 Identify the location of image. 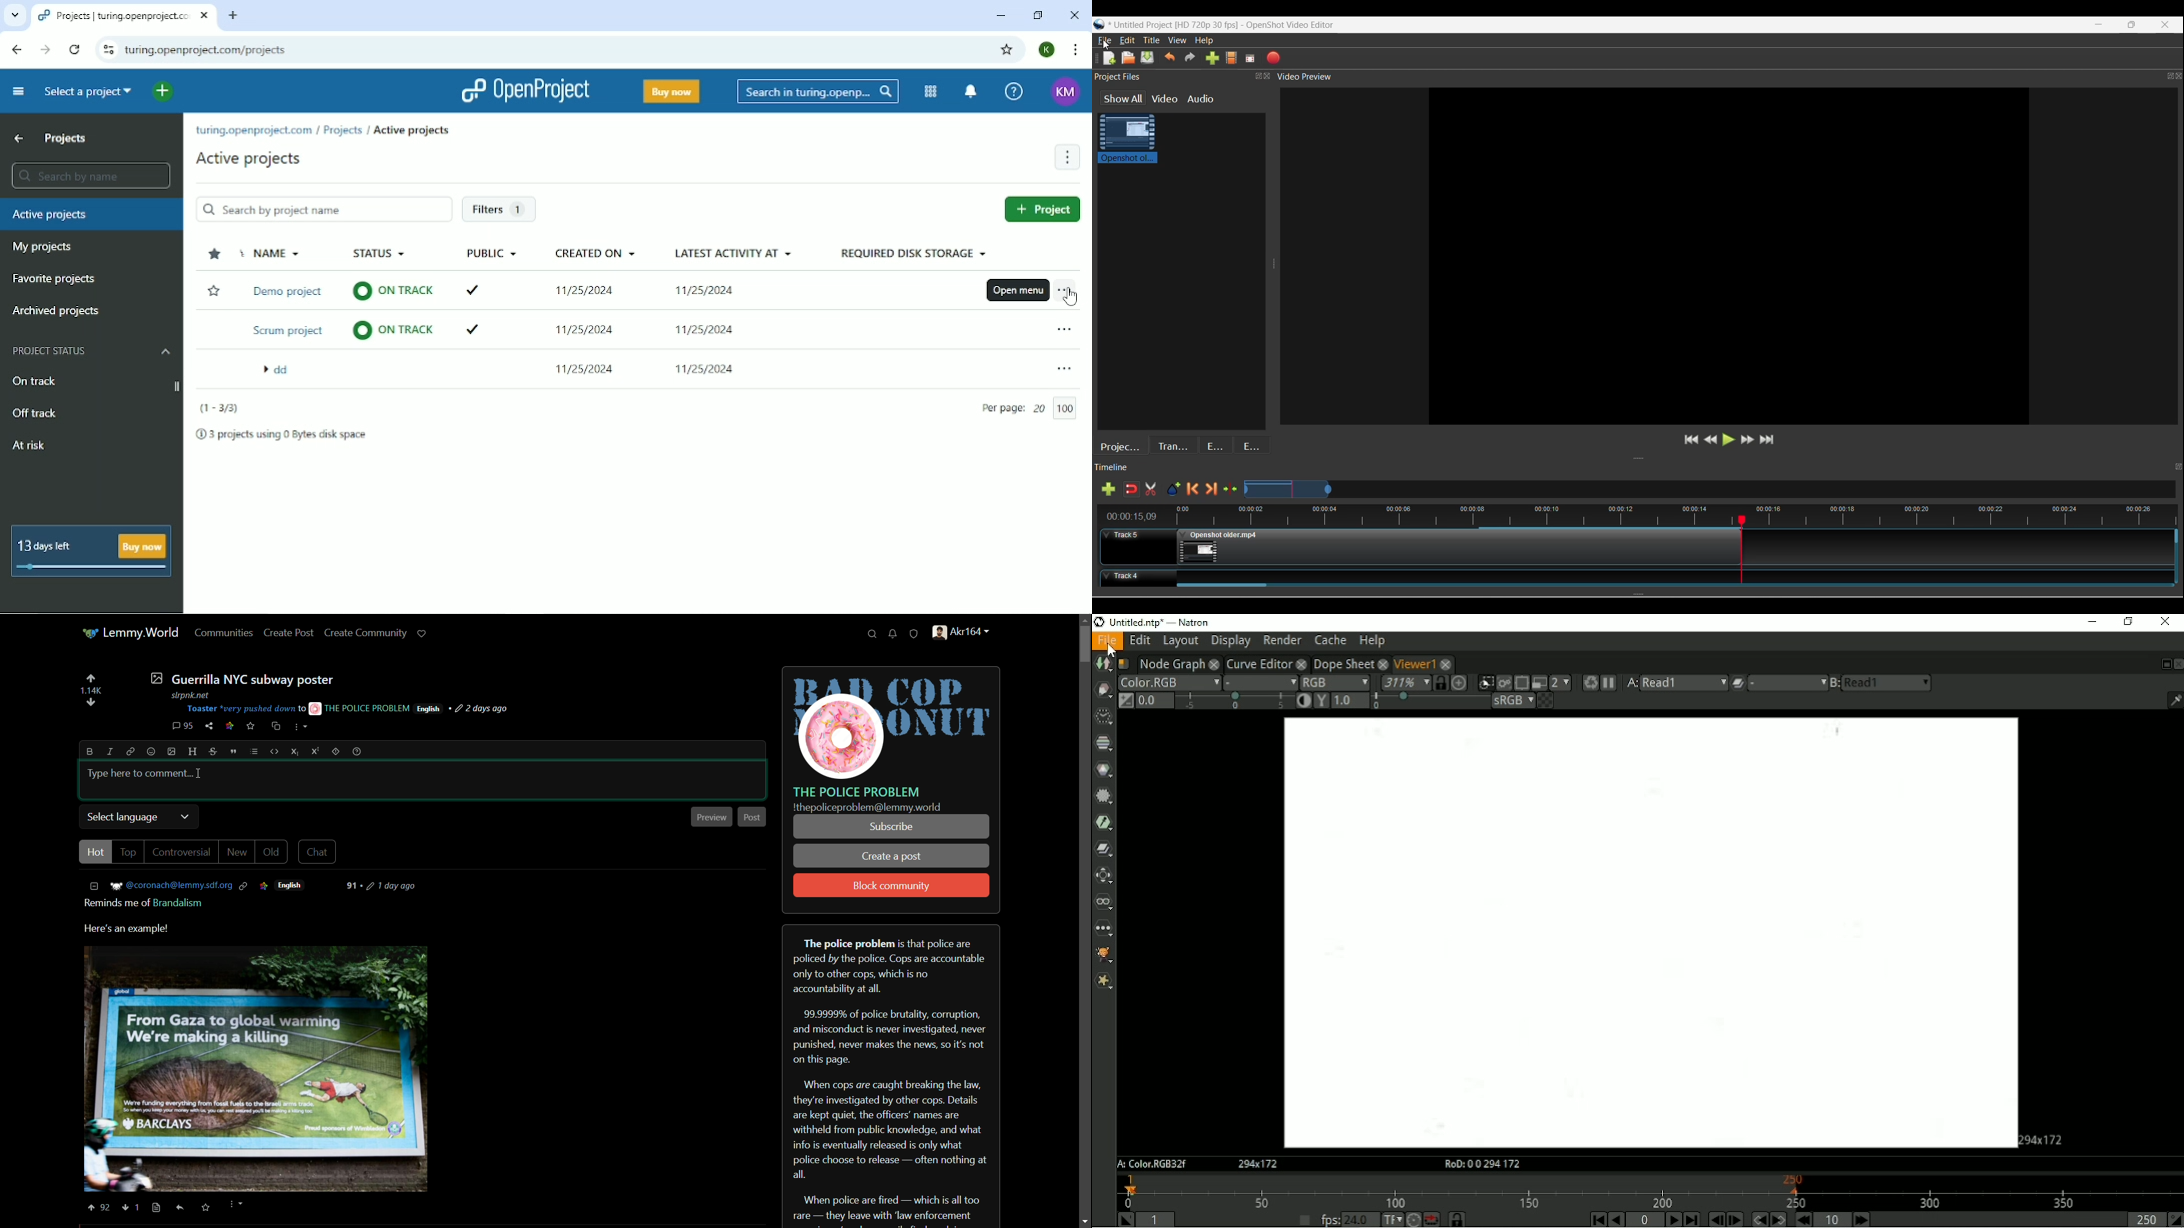
(257, 1069).